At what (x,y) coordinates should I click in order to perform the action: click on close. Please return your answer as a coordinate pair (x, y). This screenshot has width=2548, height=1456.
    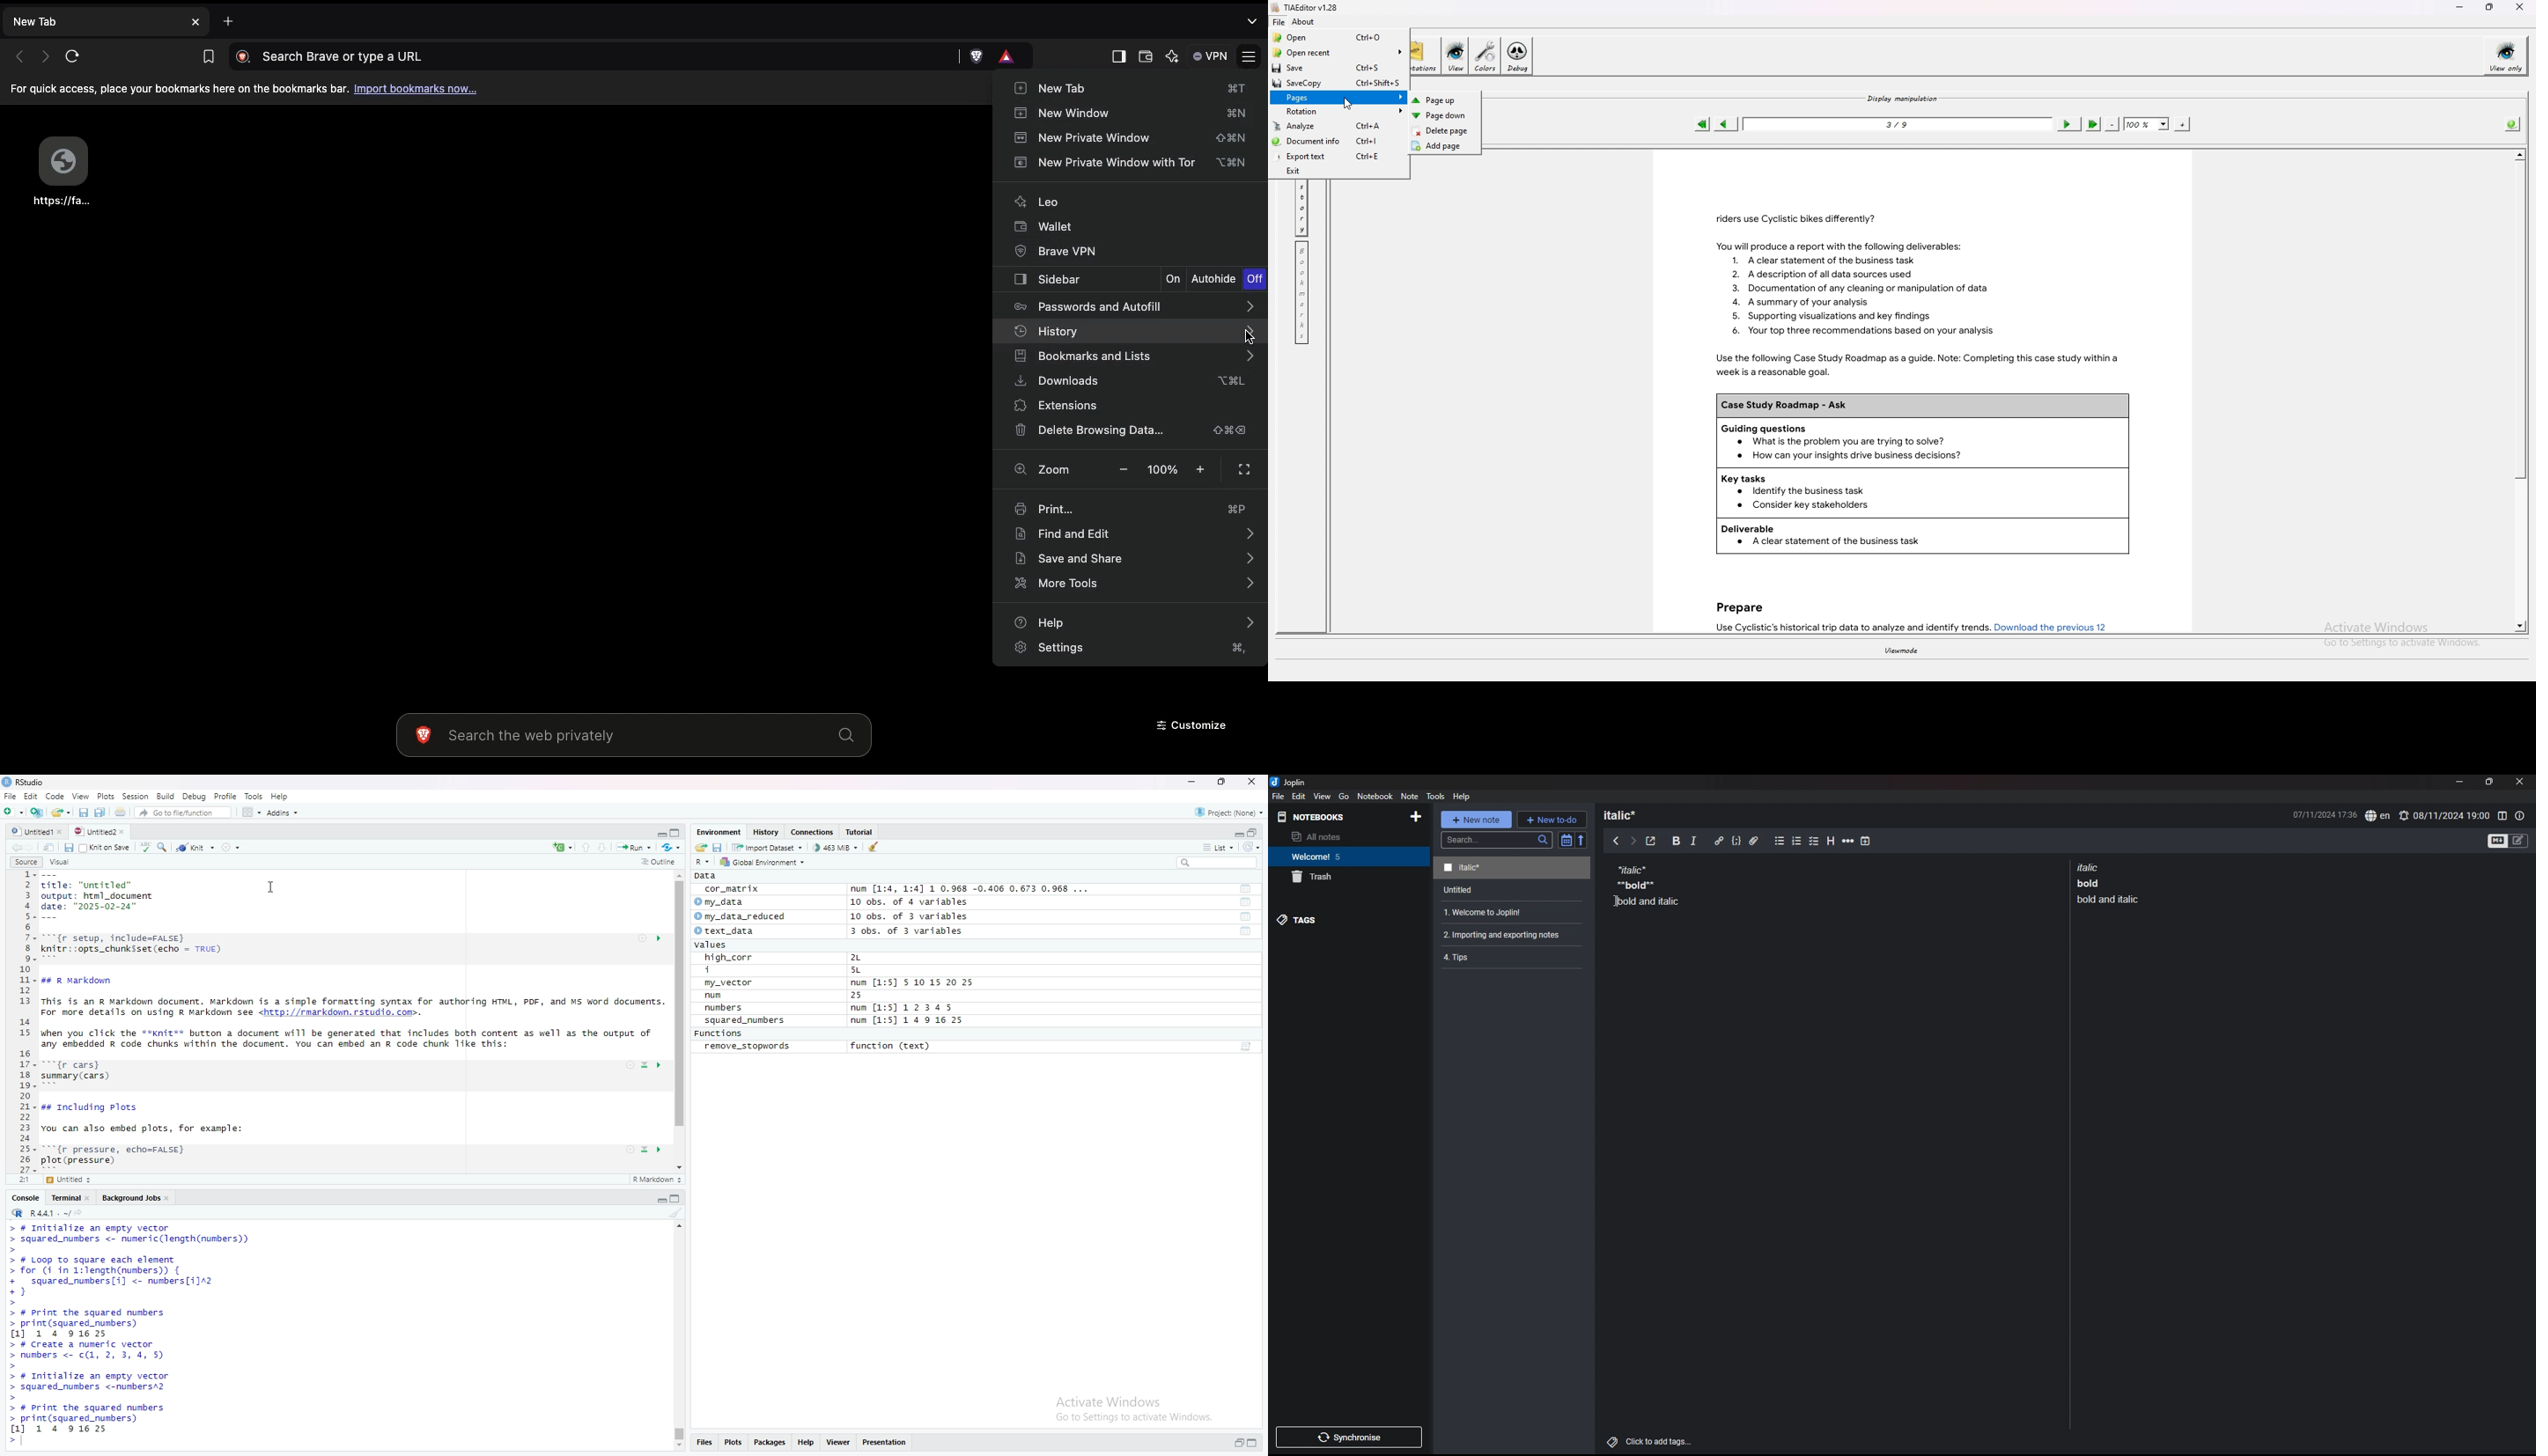
    Looking at the image, I should click on (123, 832).